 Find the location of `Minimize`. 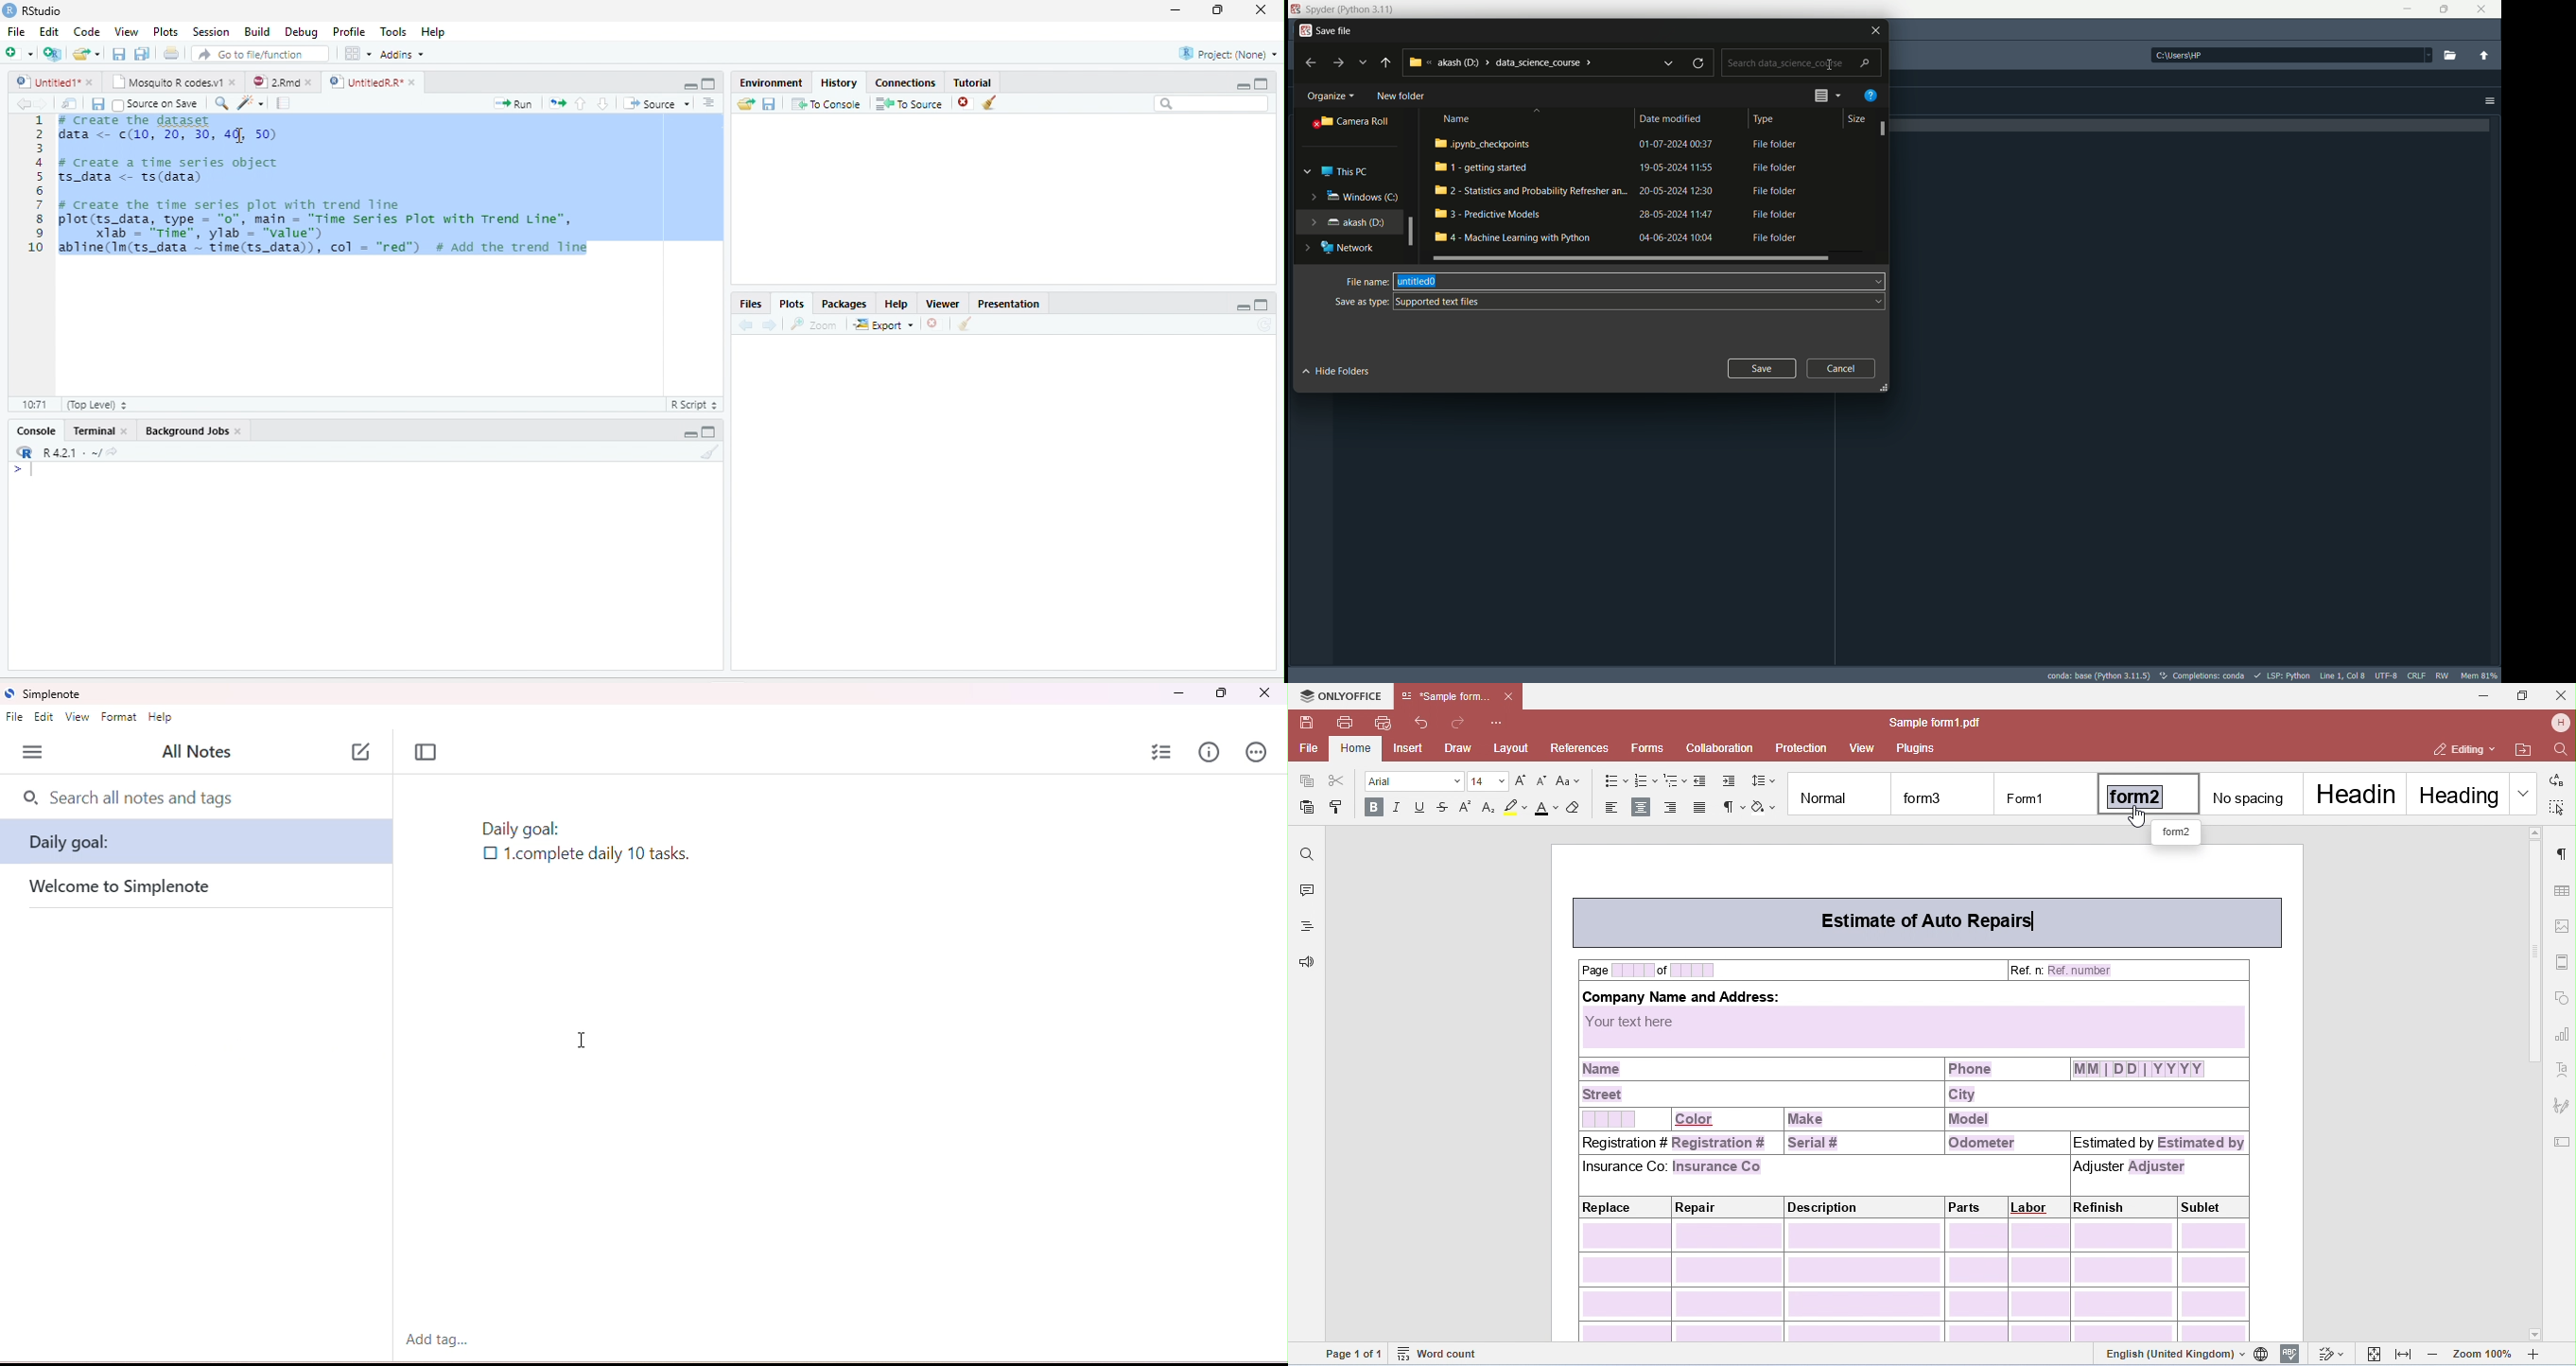

Minimize is located at coordinates (1242, 307).